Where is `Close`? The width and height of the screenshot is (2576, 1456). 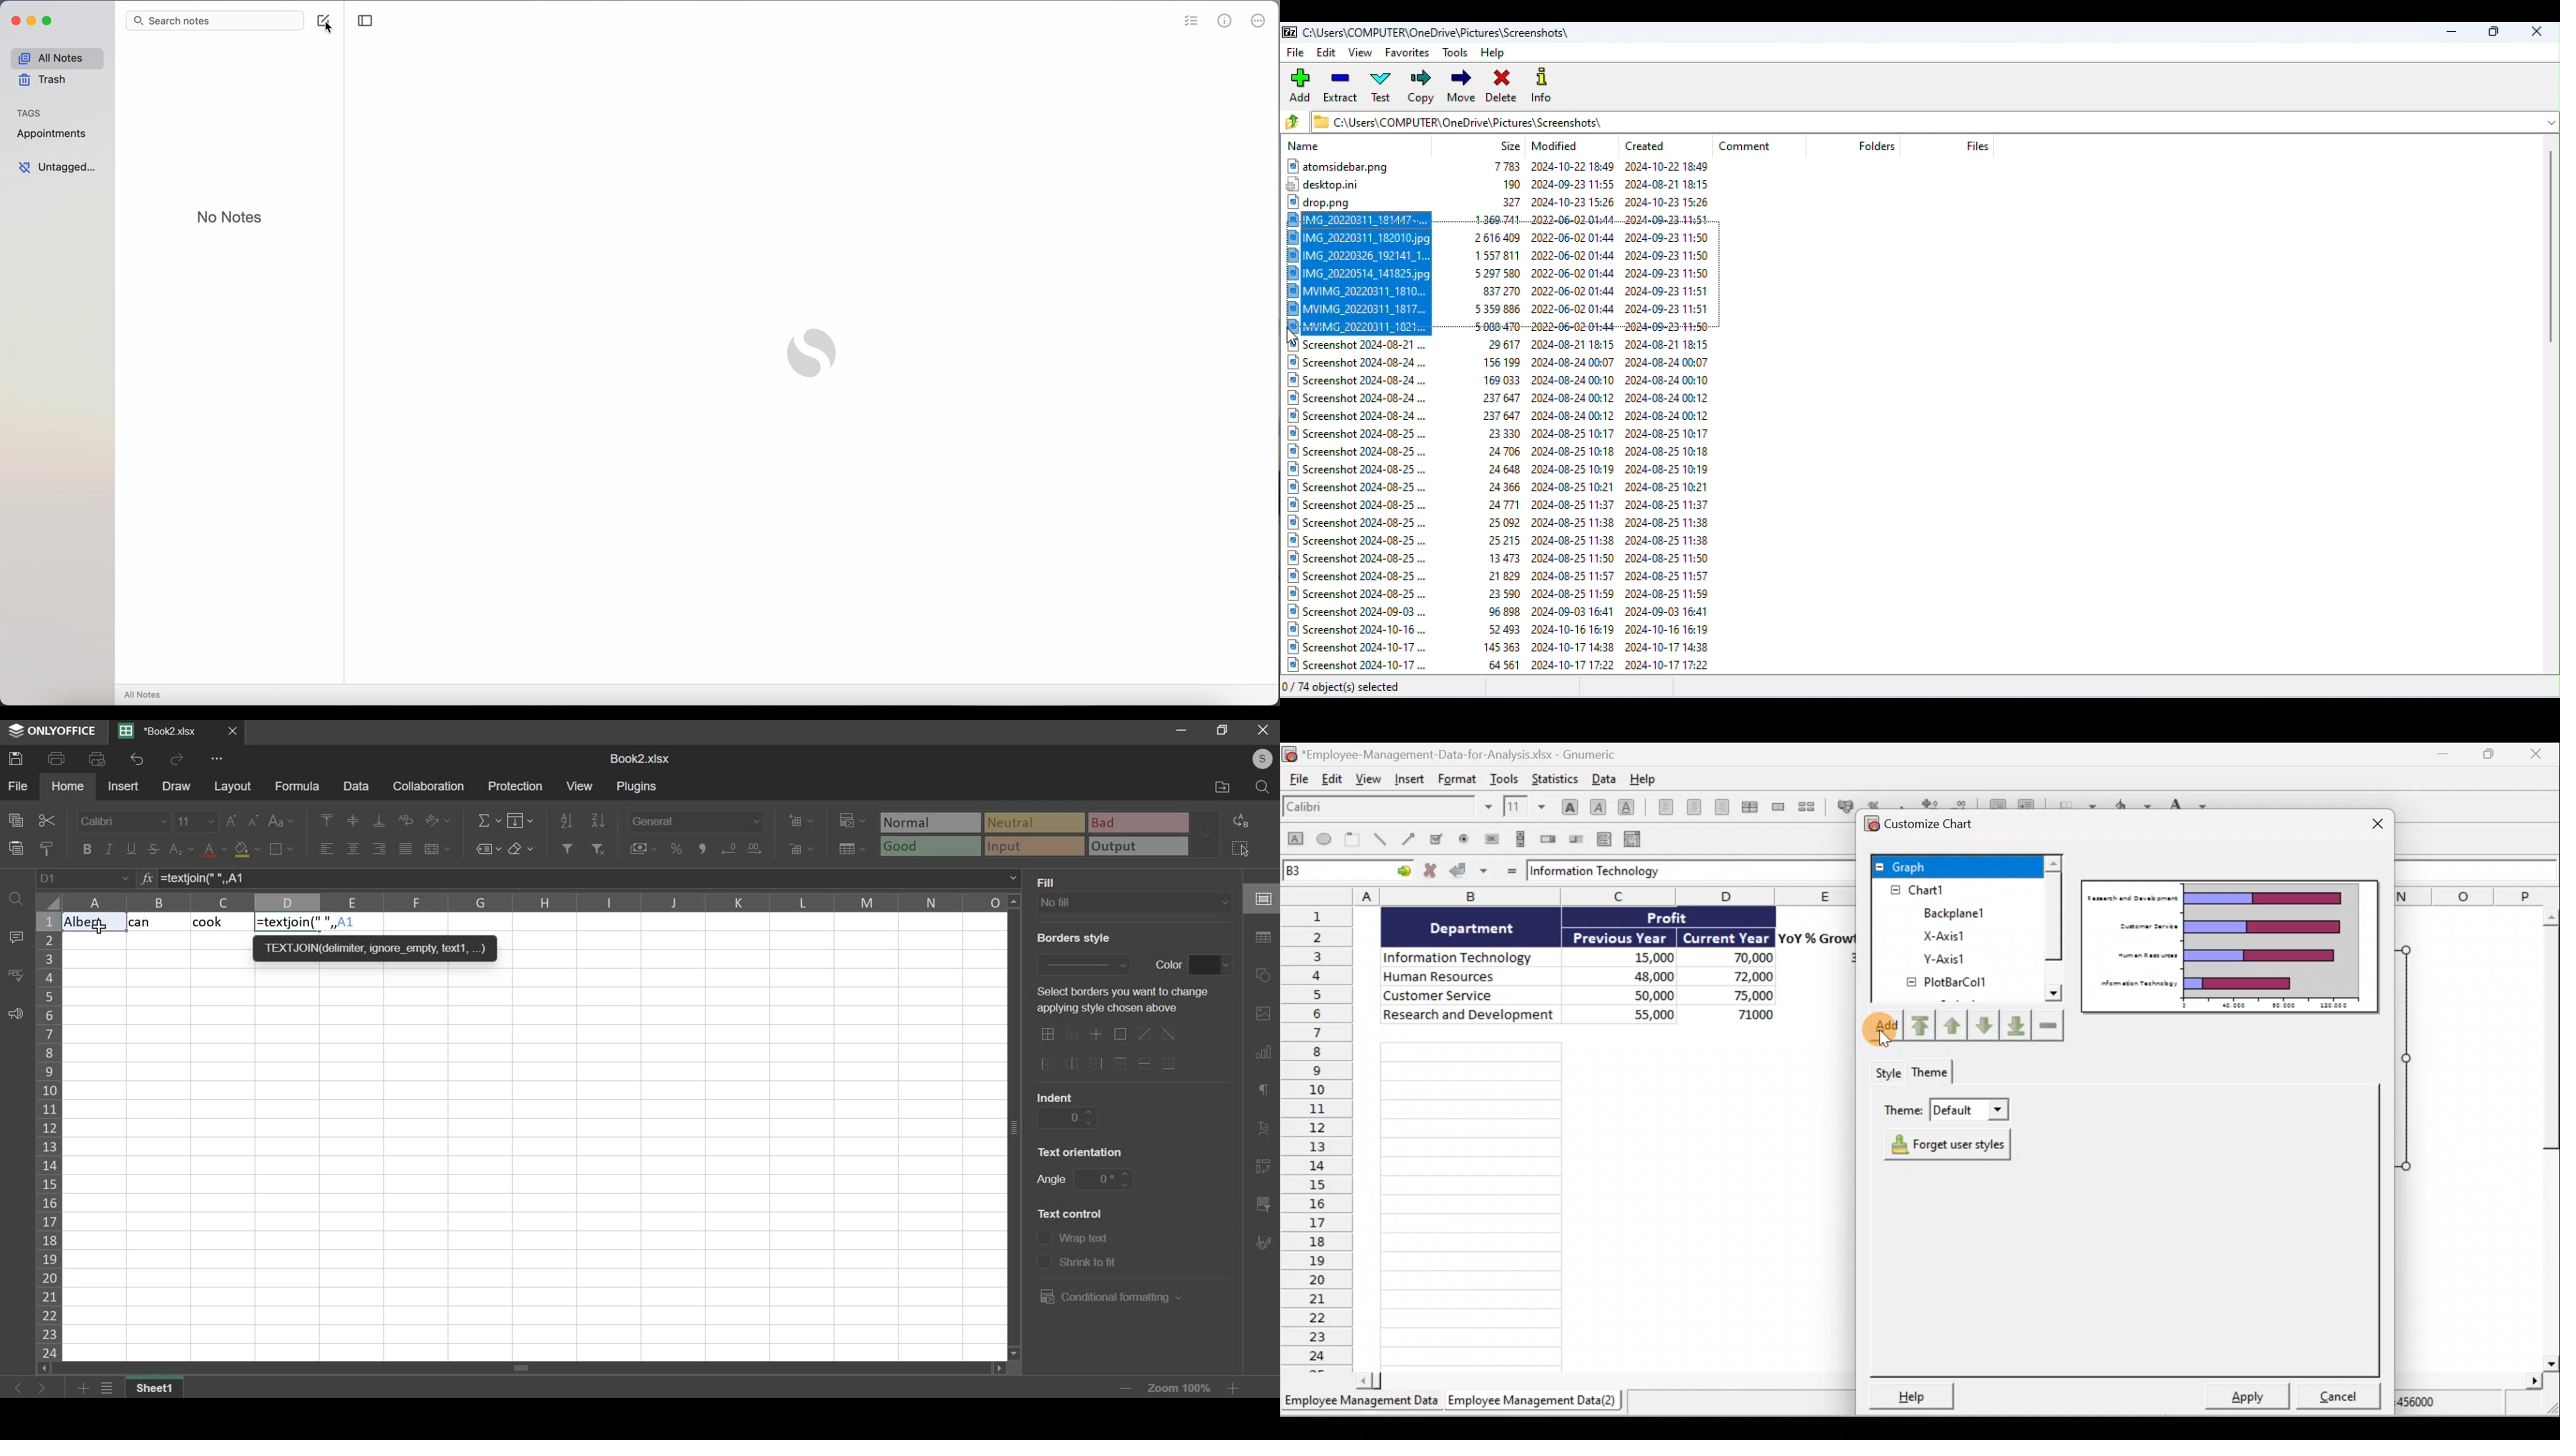
Close is located at coordinates (2373, 821).